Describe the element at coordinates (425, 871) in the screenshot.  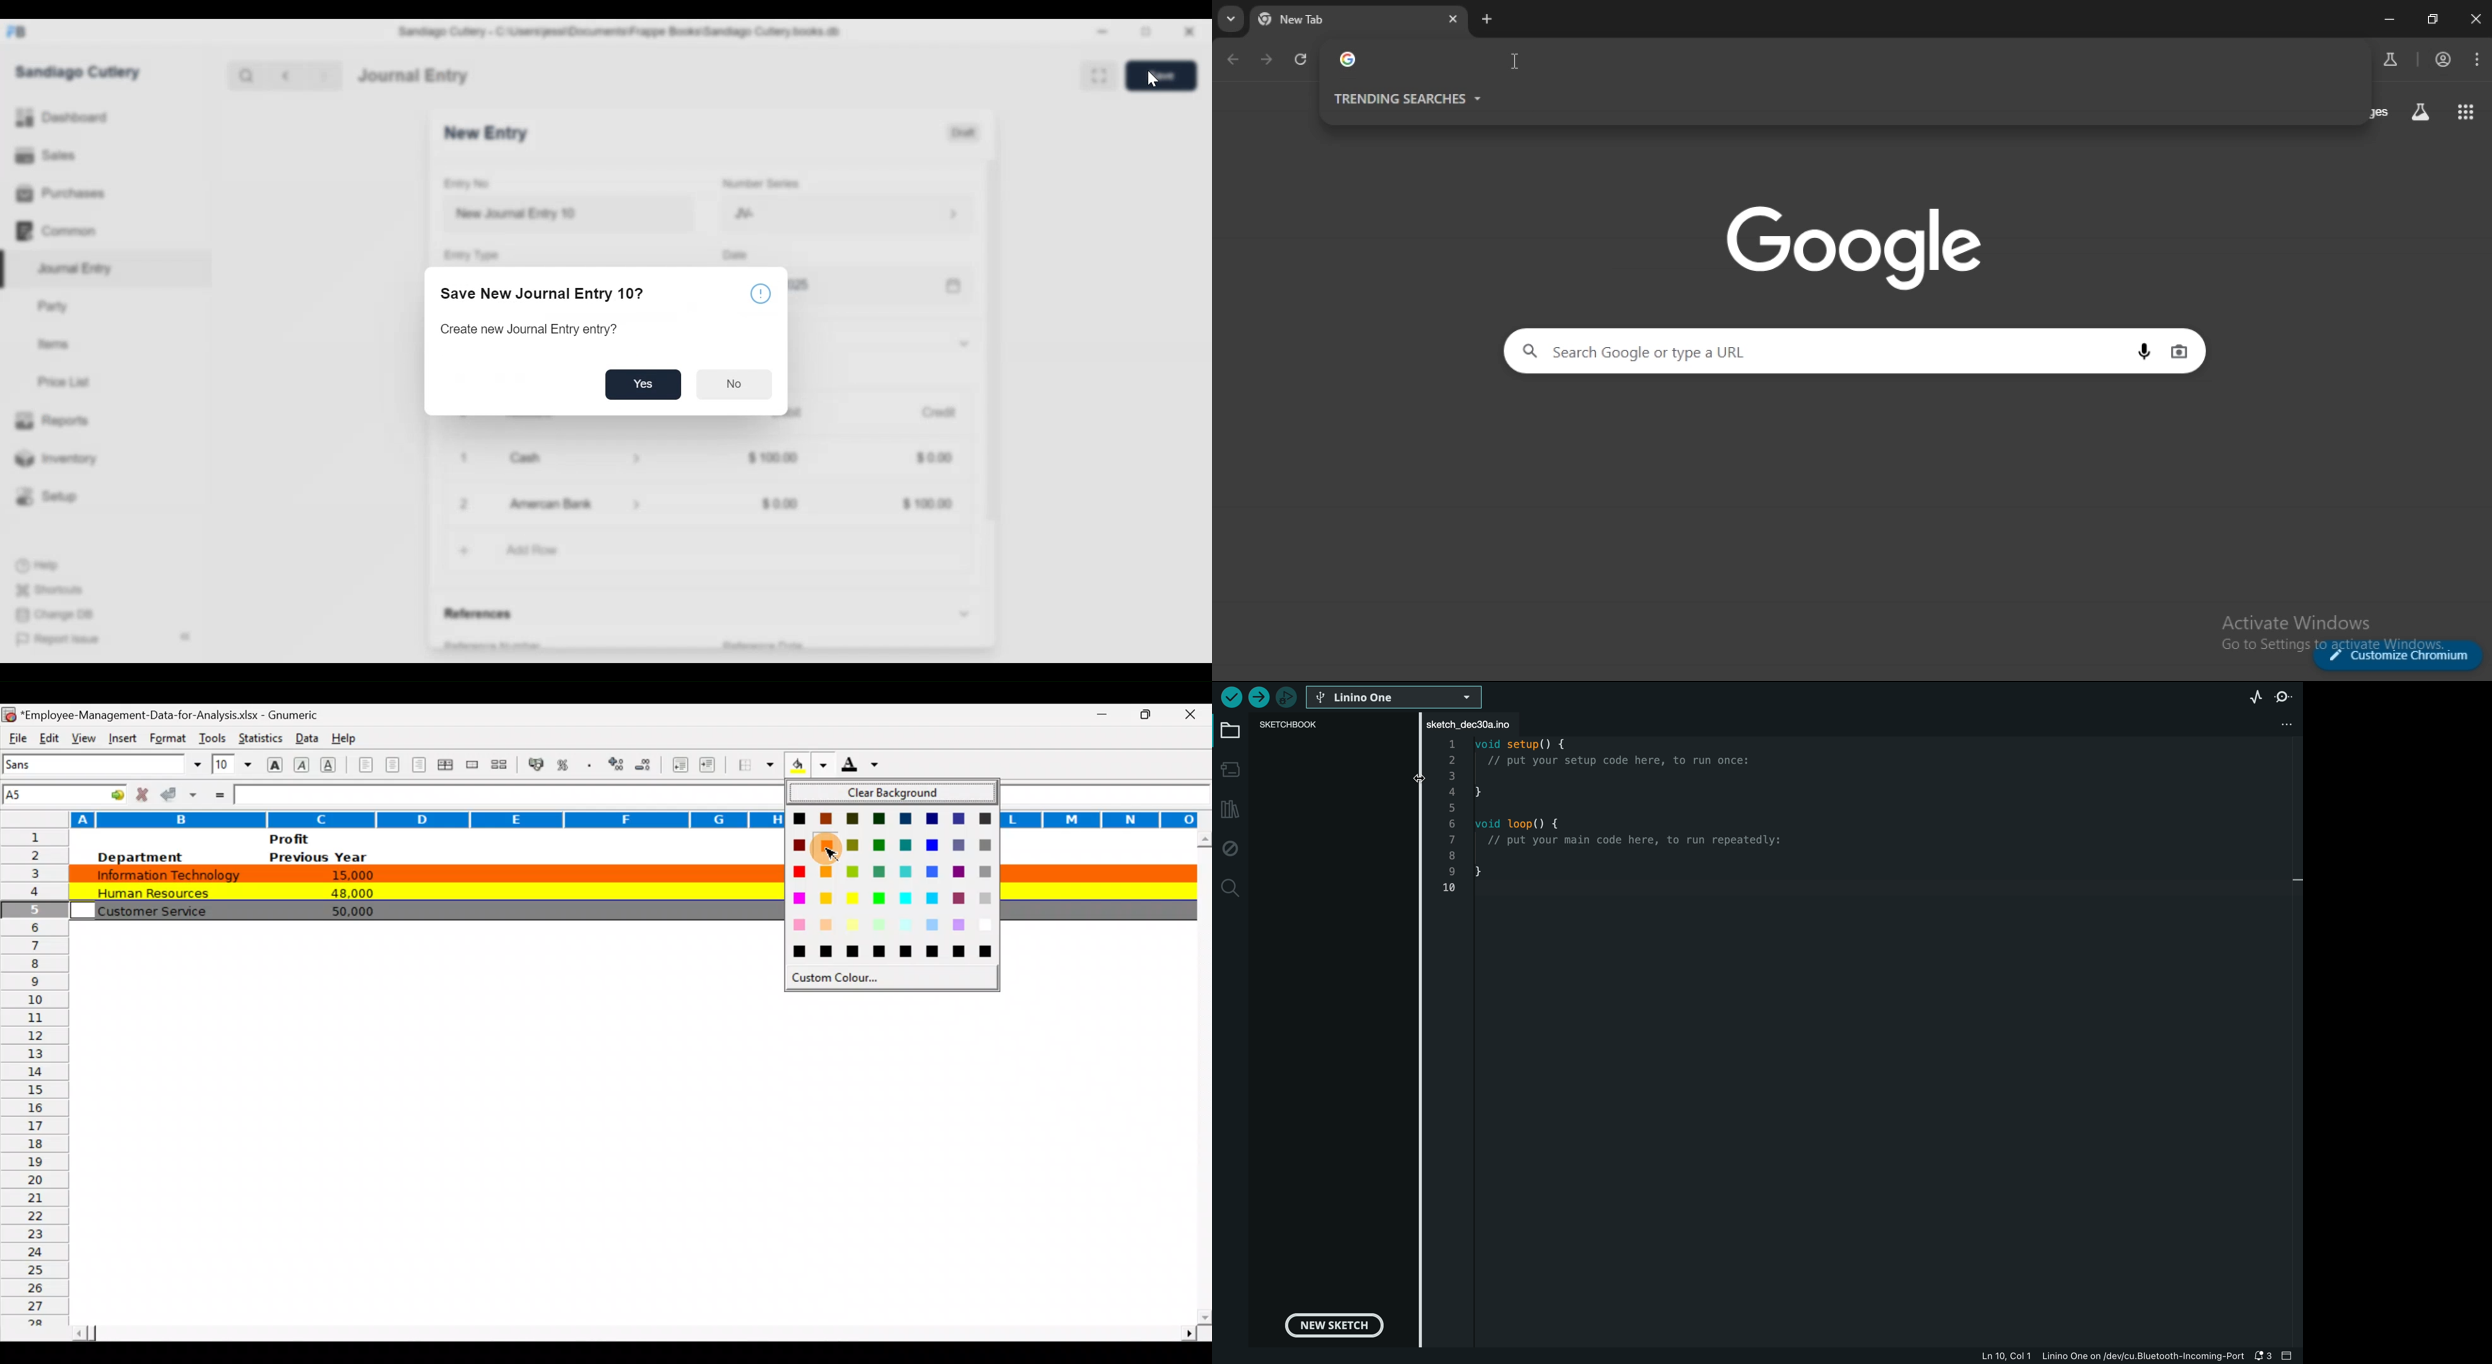
I see `Selected row 3 of data highlighted with color` at that location.